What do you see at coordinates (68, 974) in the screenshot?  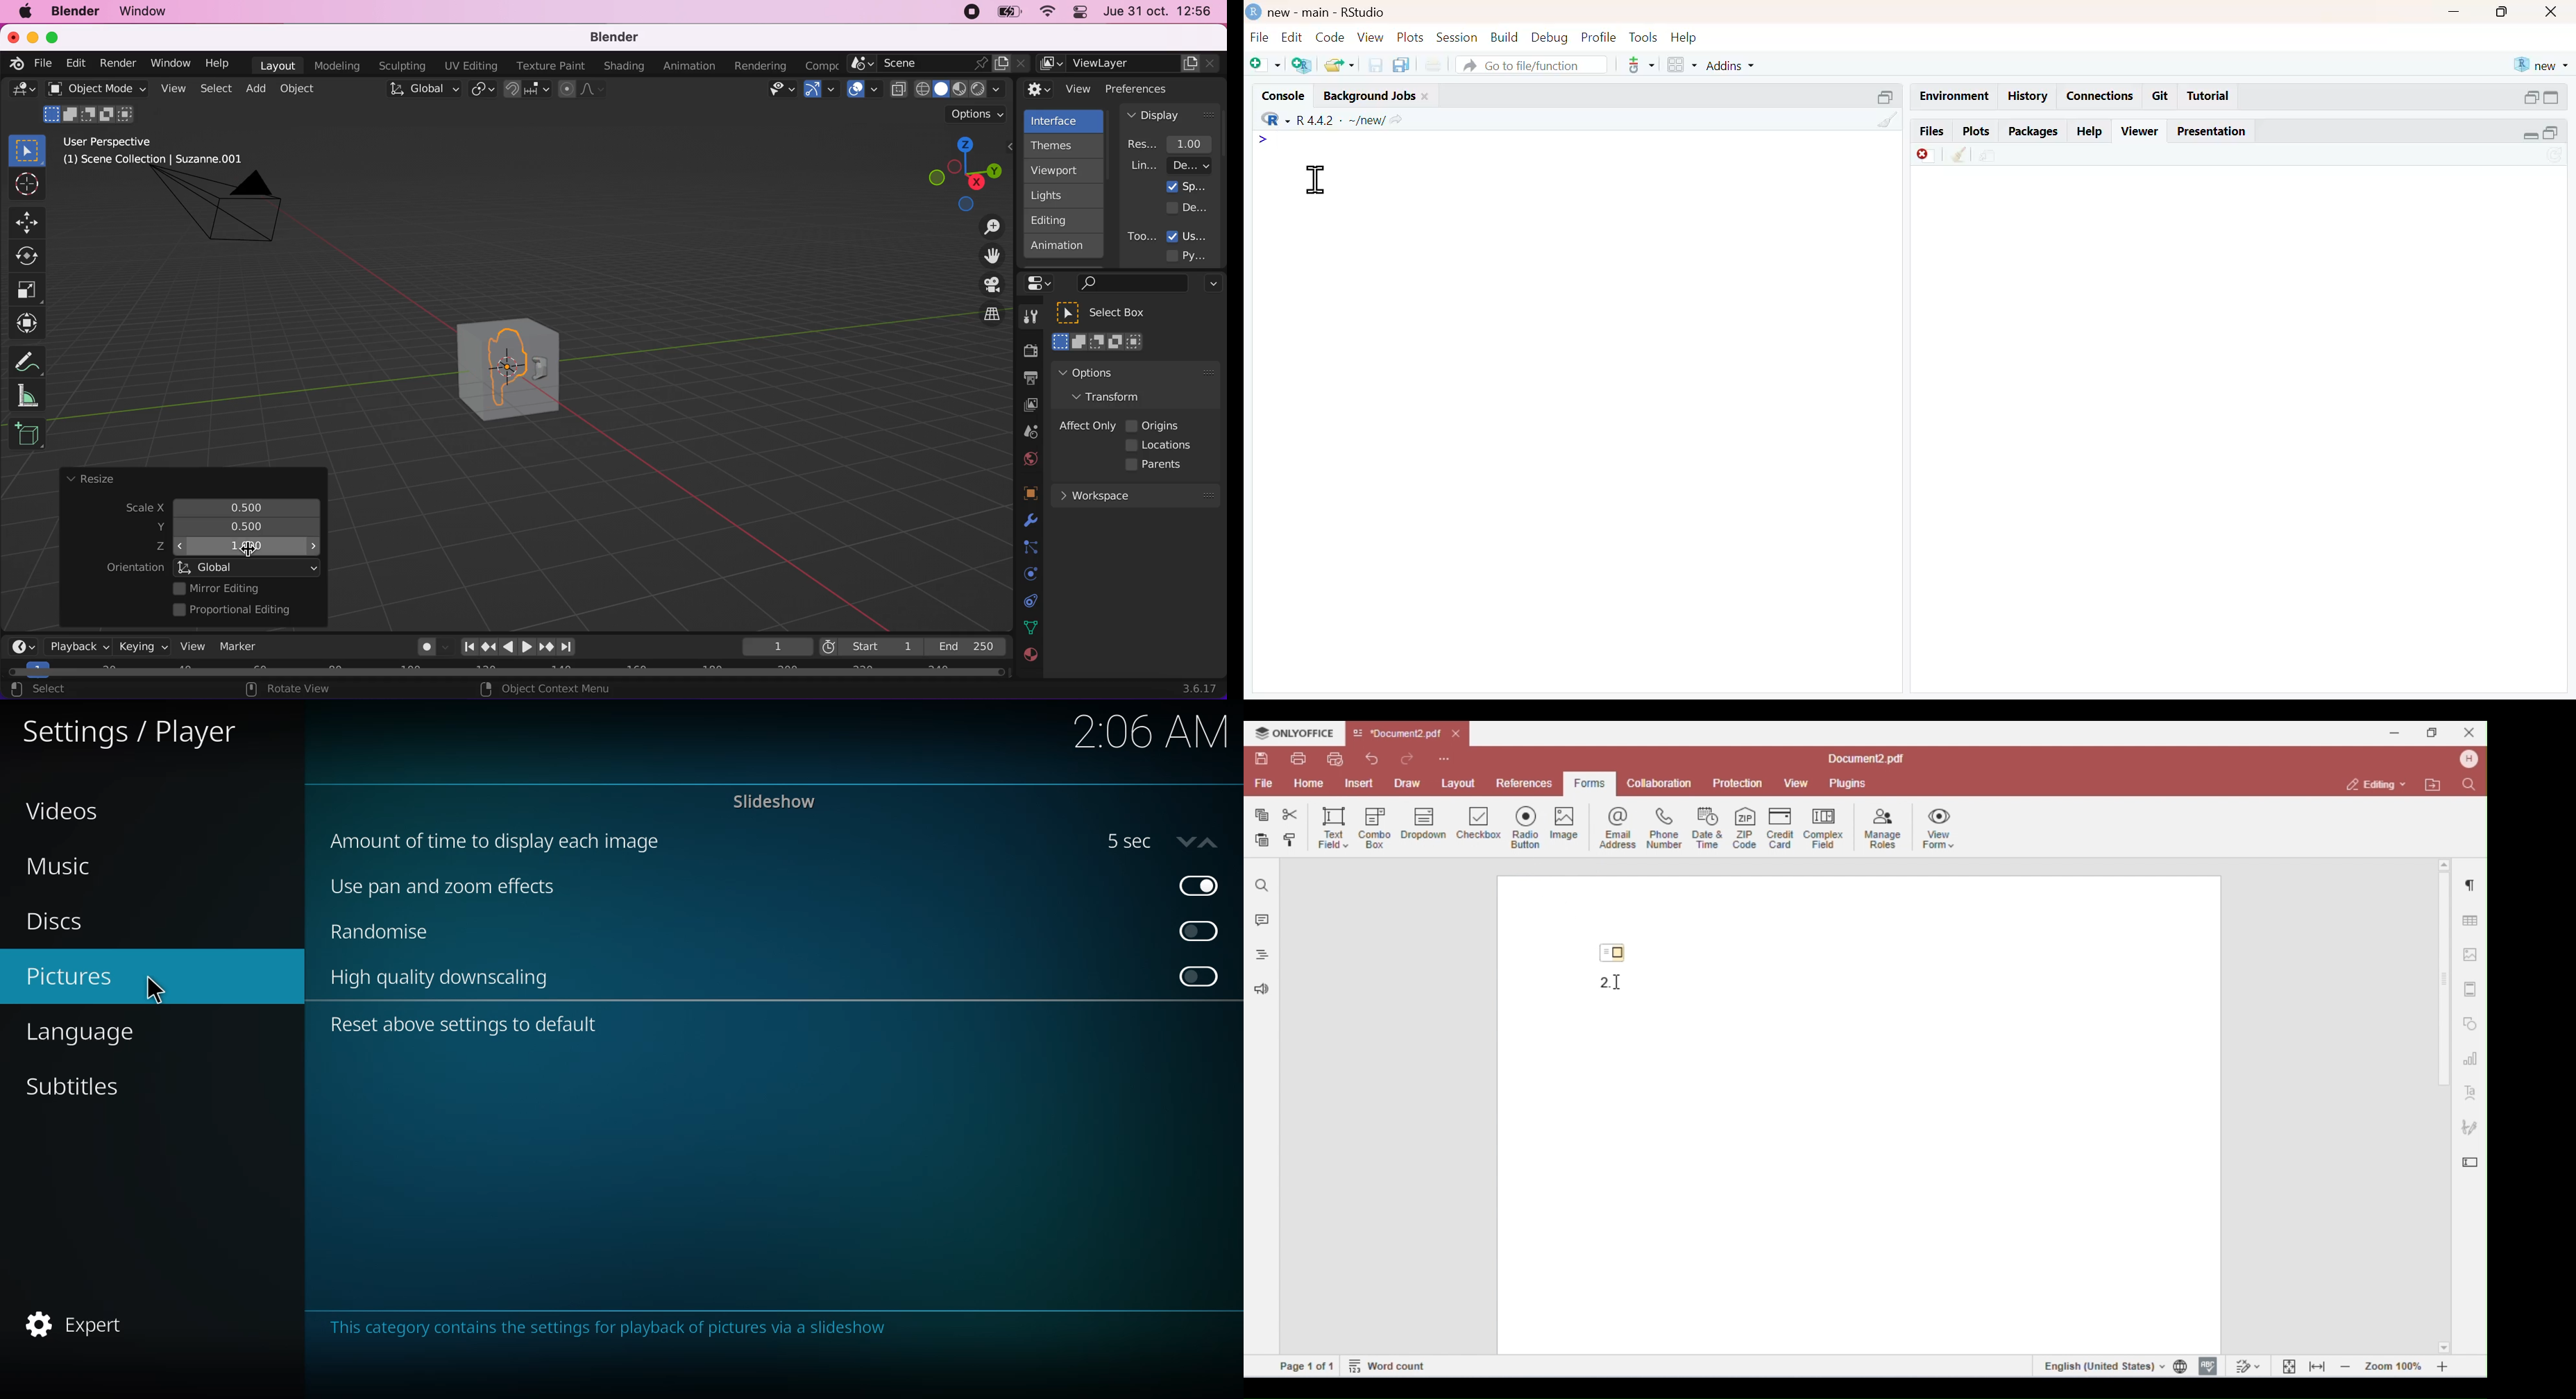 I see `pictures` at bounding box center [68, 974].